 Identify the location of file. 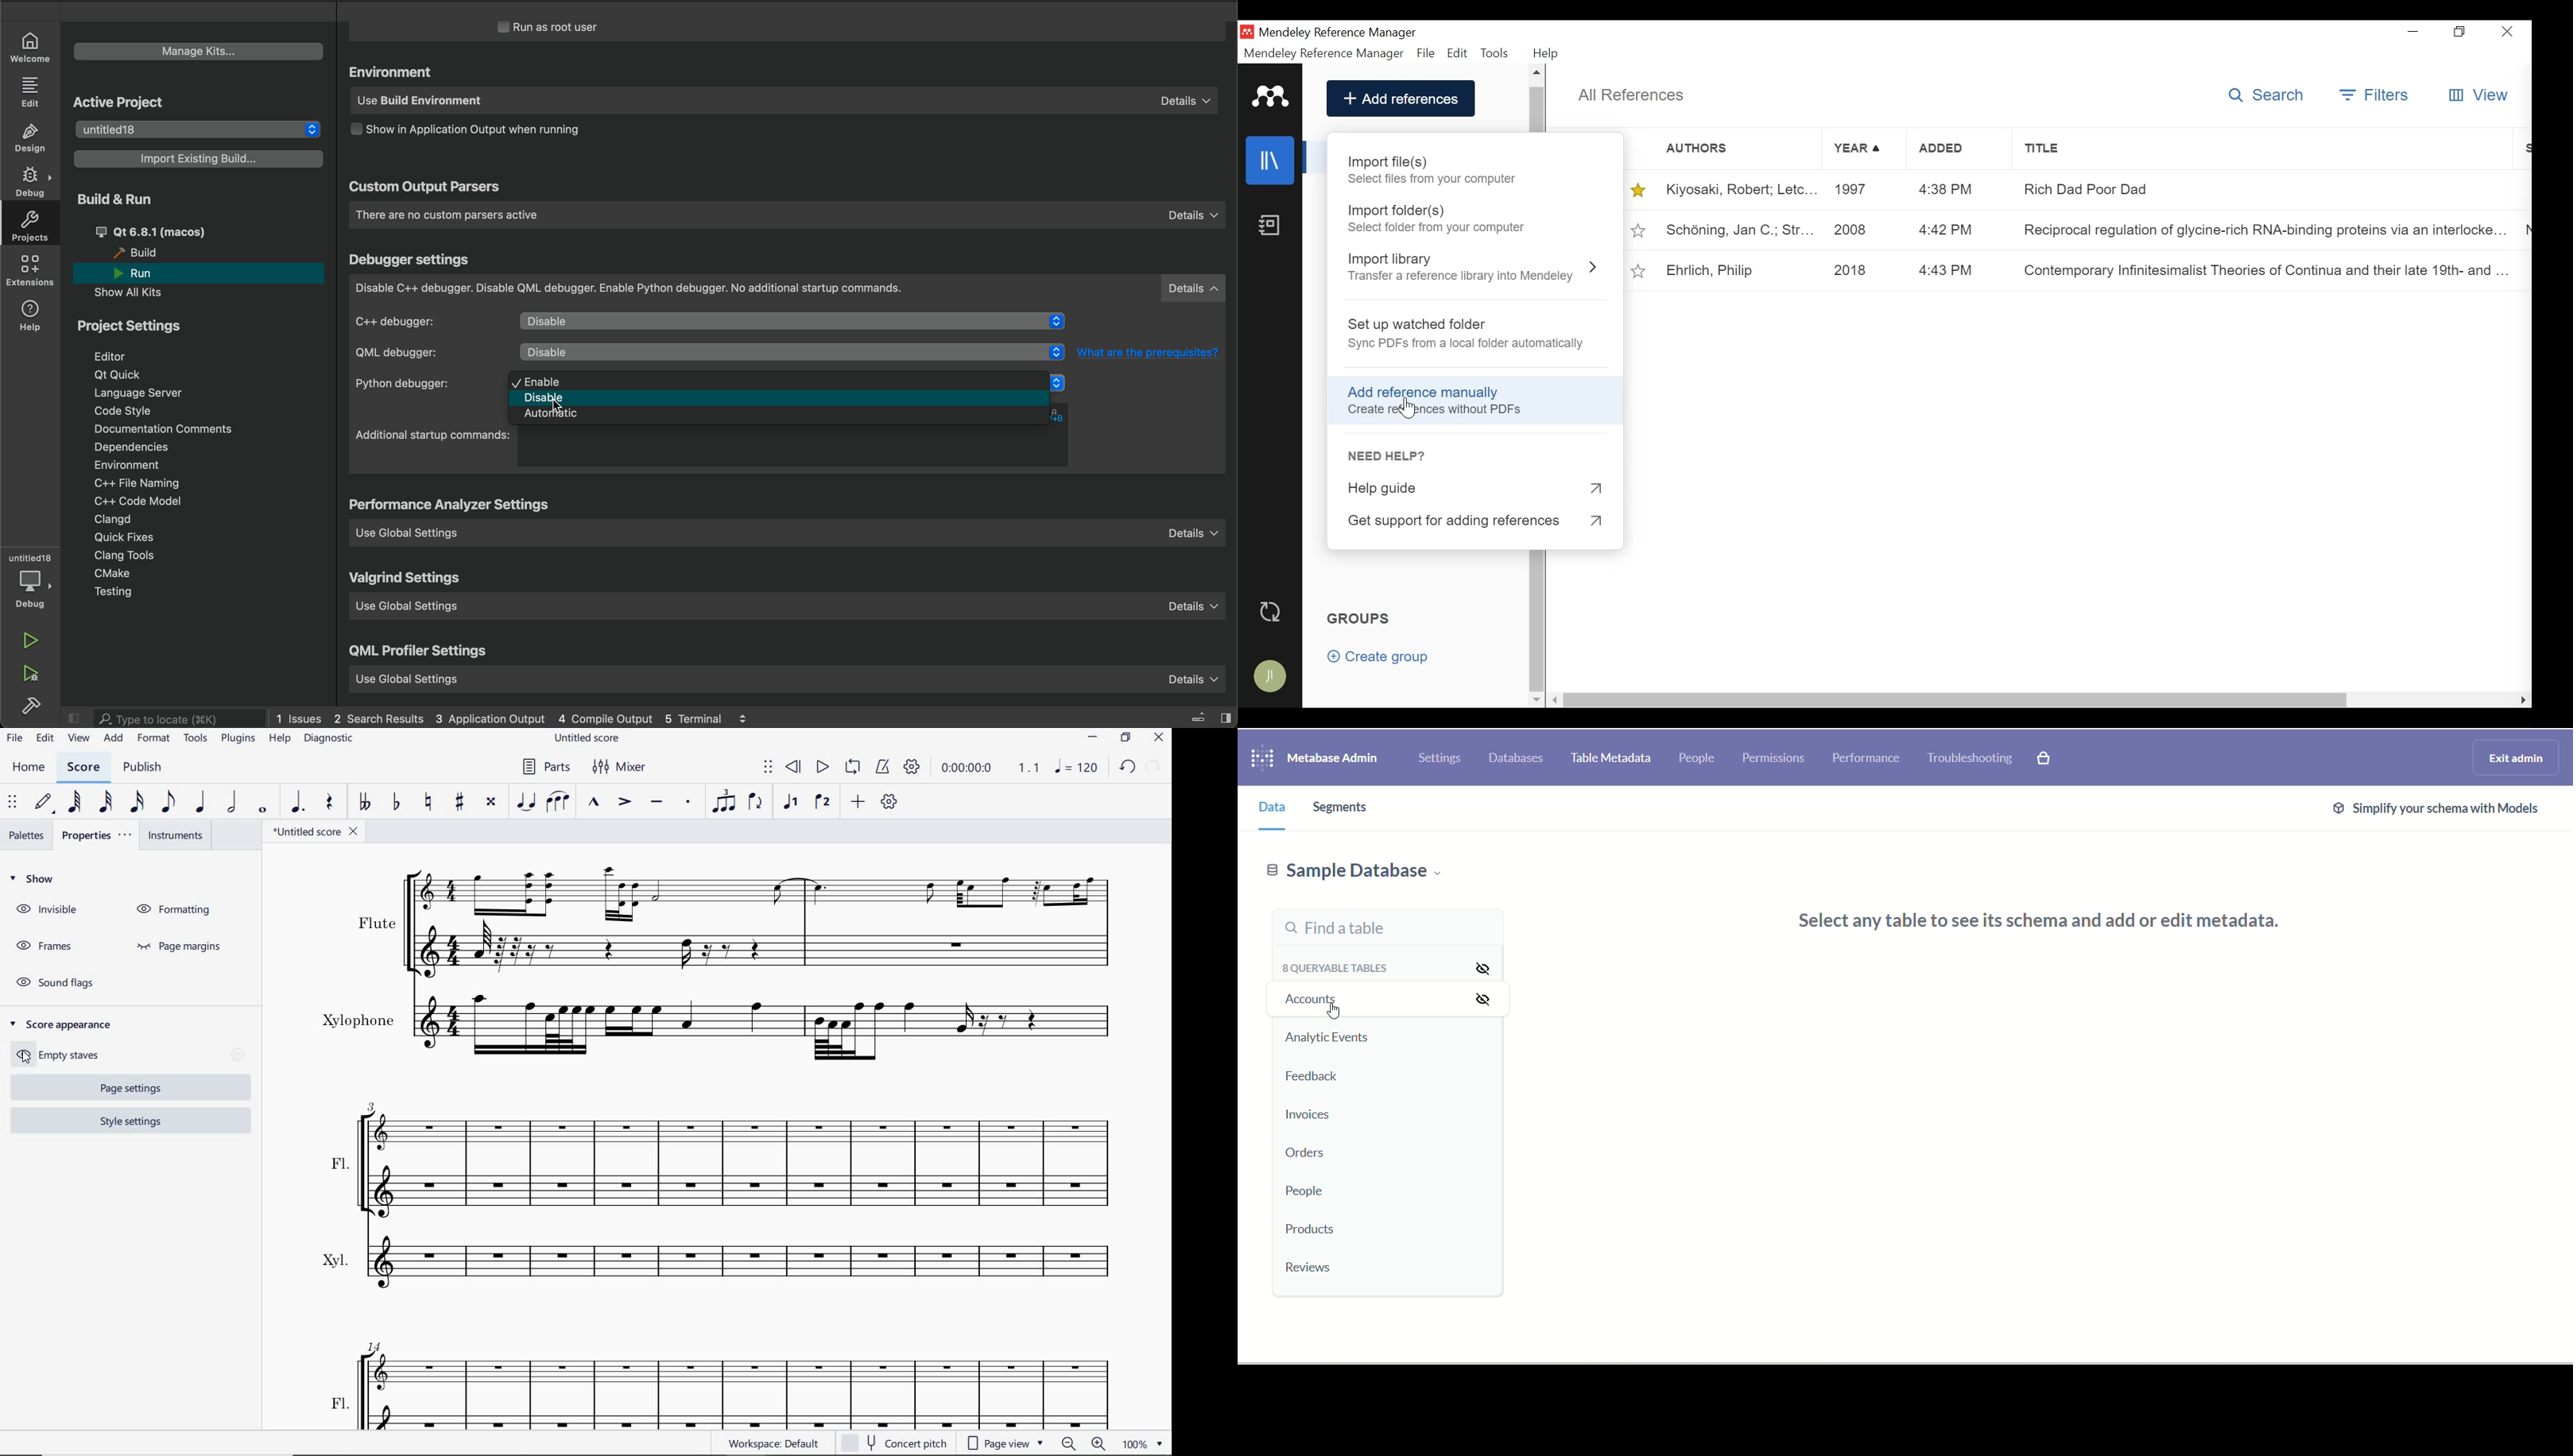
(15, 740).